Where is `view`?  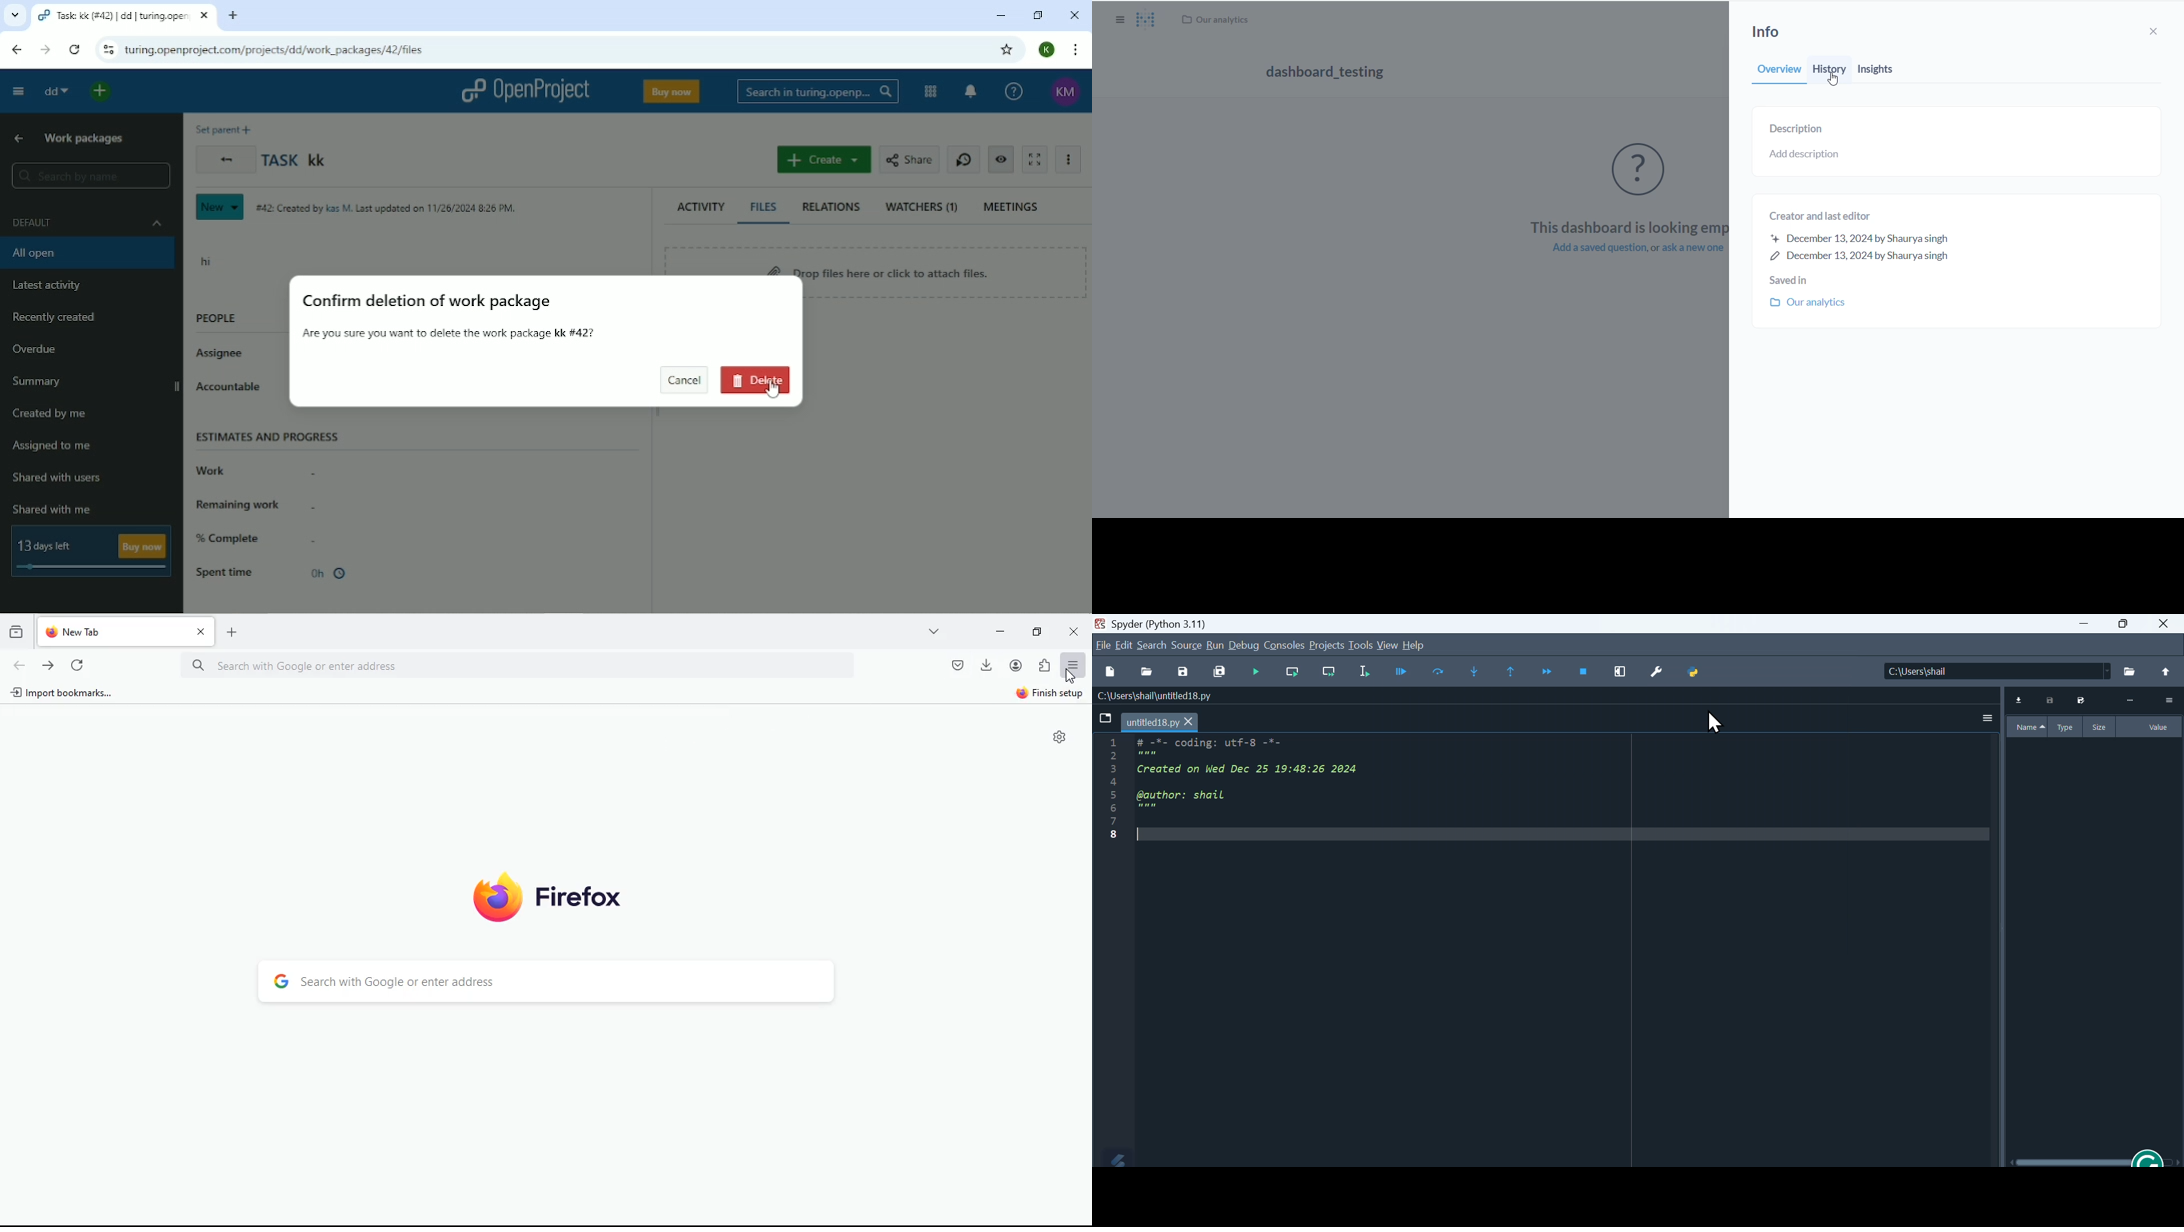 view is located at coordinates (1389, 644).